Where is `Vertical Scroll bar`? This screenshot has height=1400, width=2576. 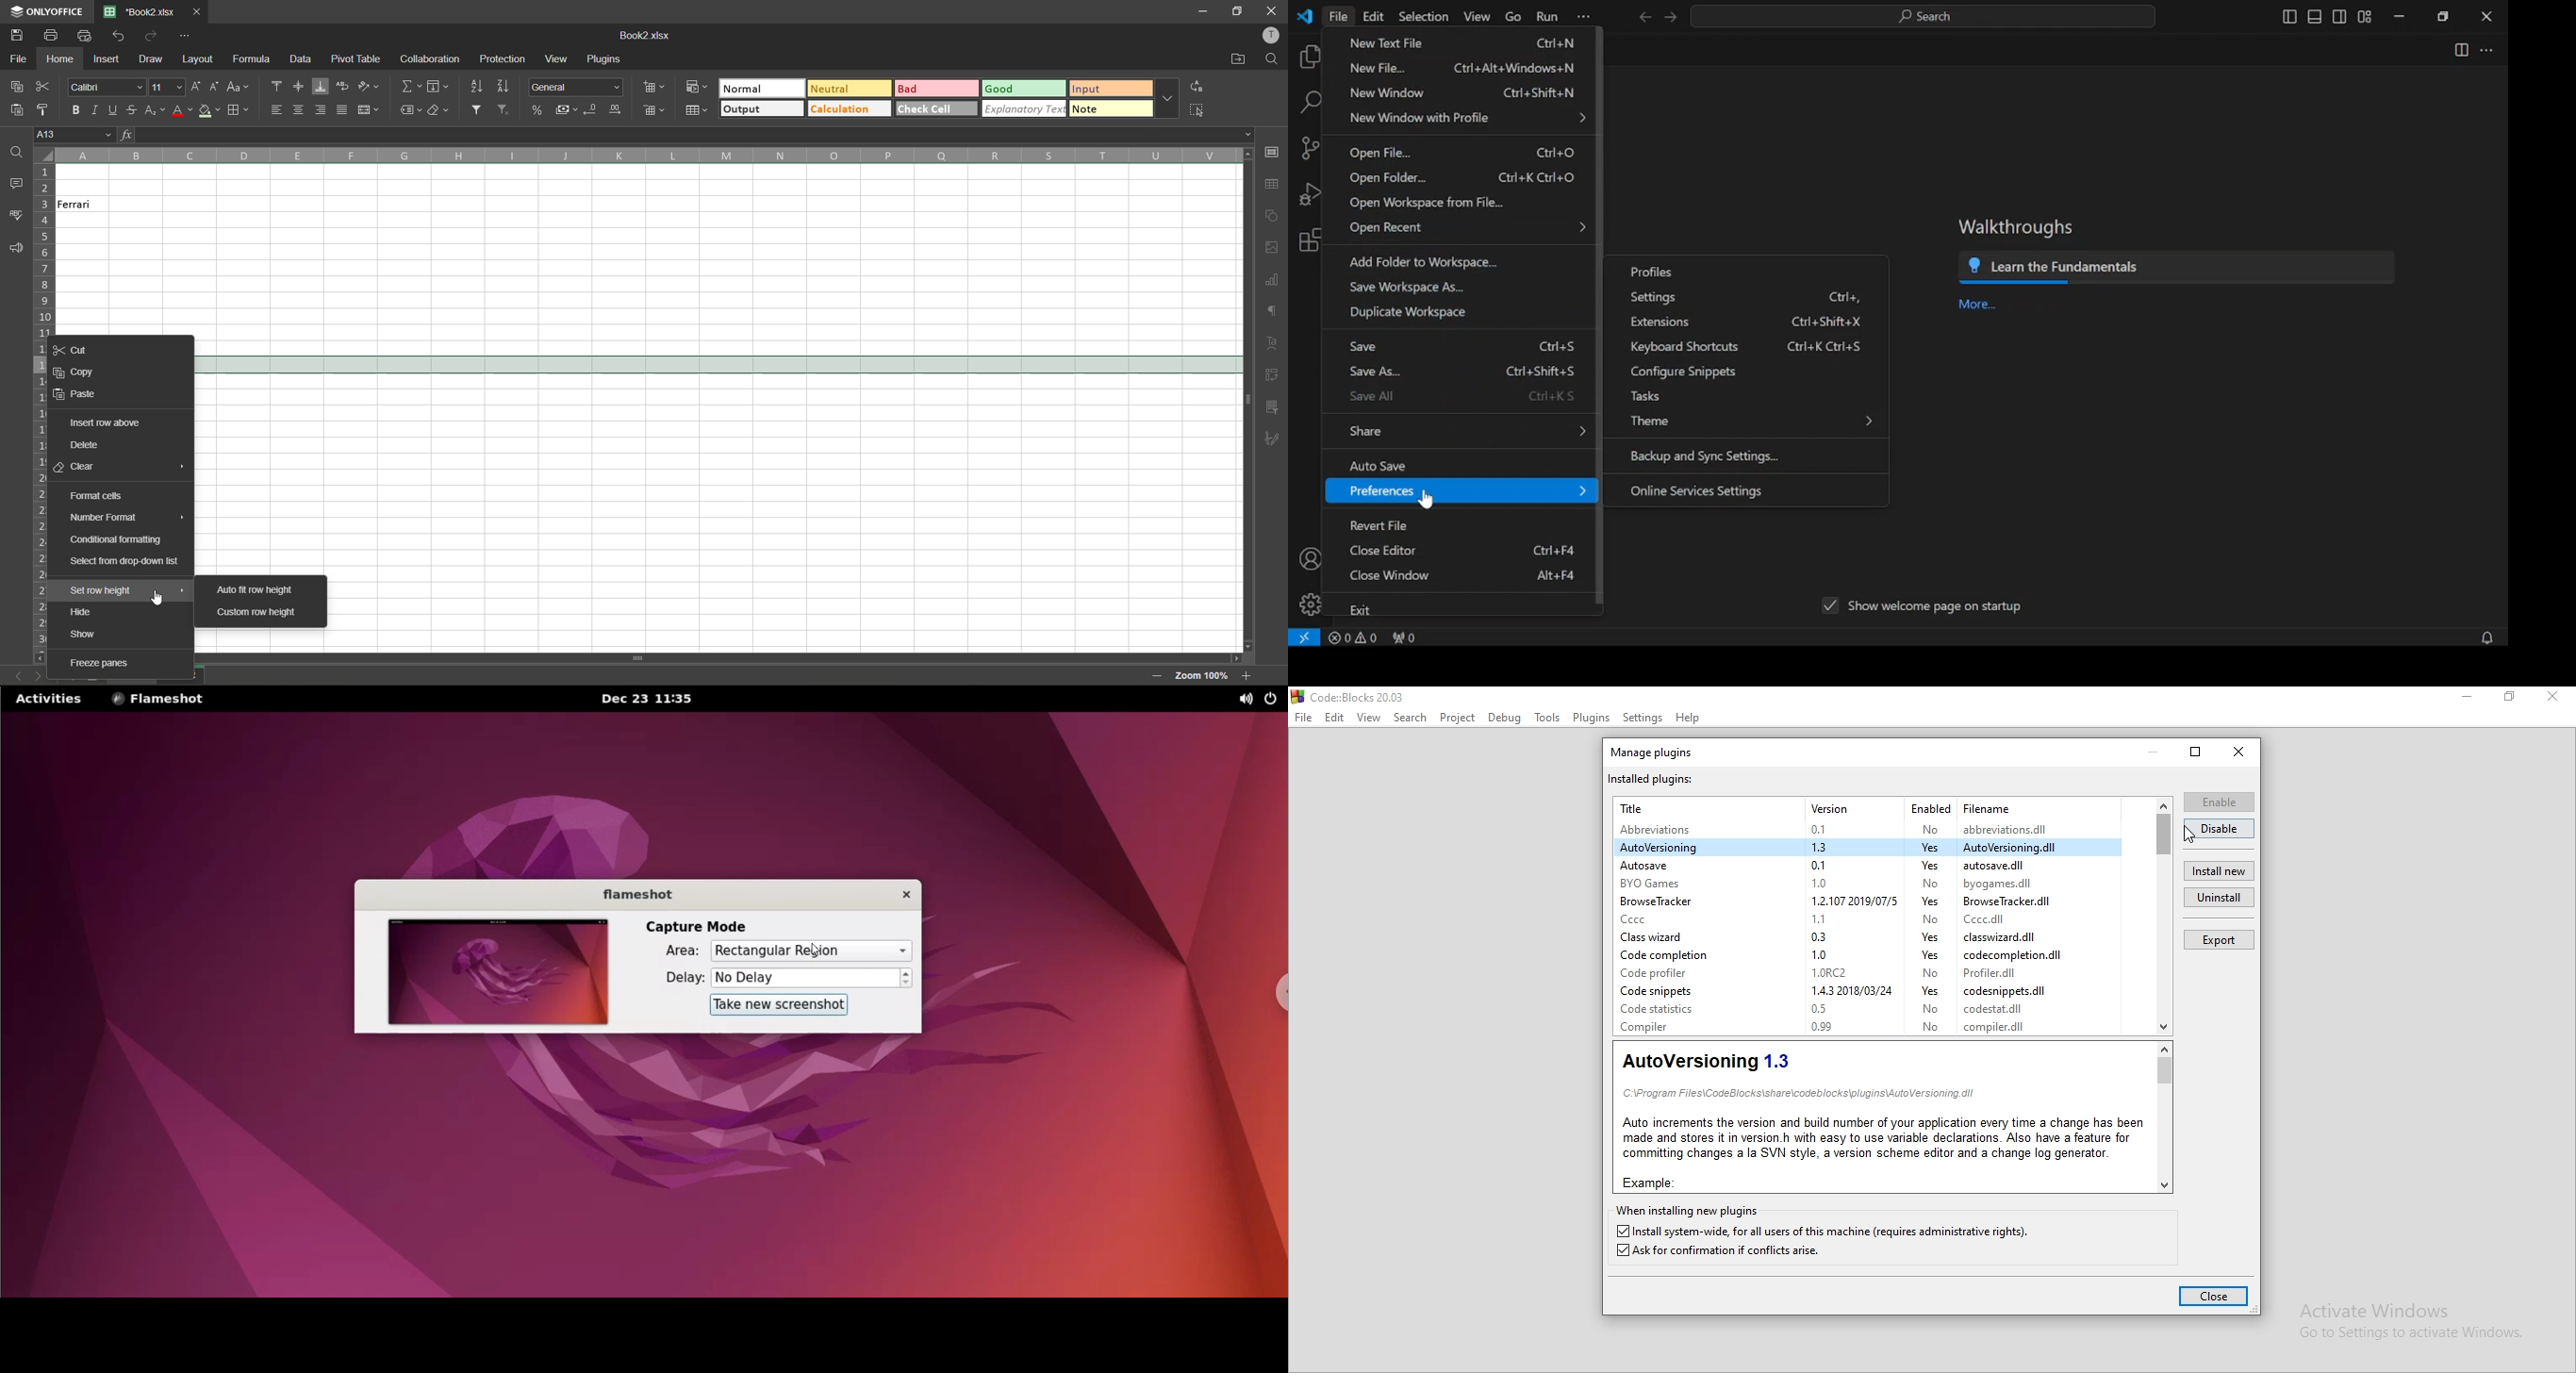
Vertical Scroll bar is located at coordinates (2163, 835).